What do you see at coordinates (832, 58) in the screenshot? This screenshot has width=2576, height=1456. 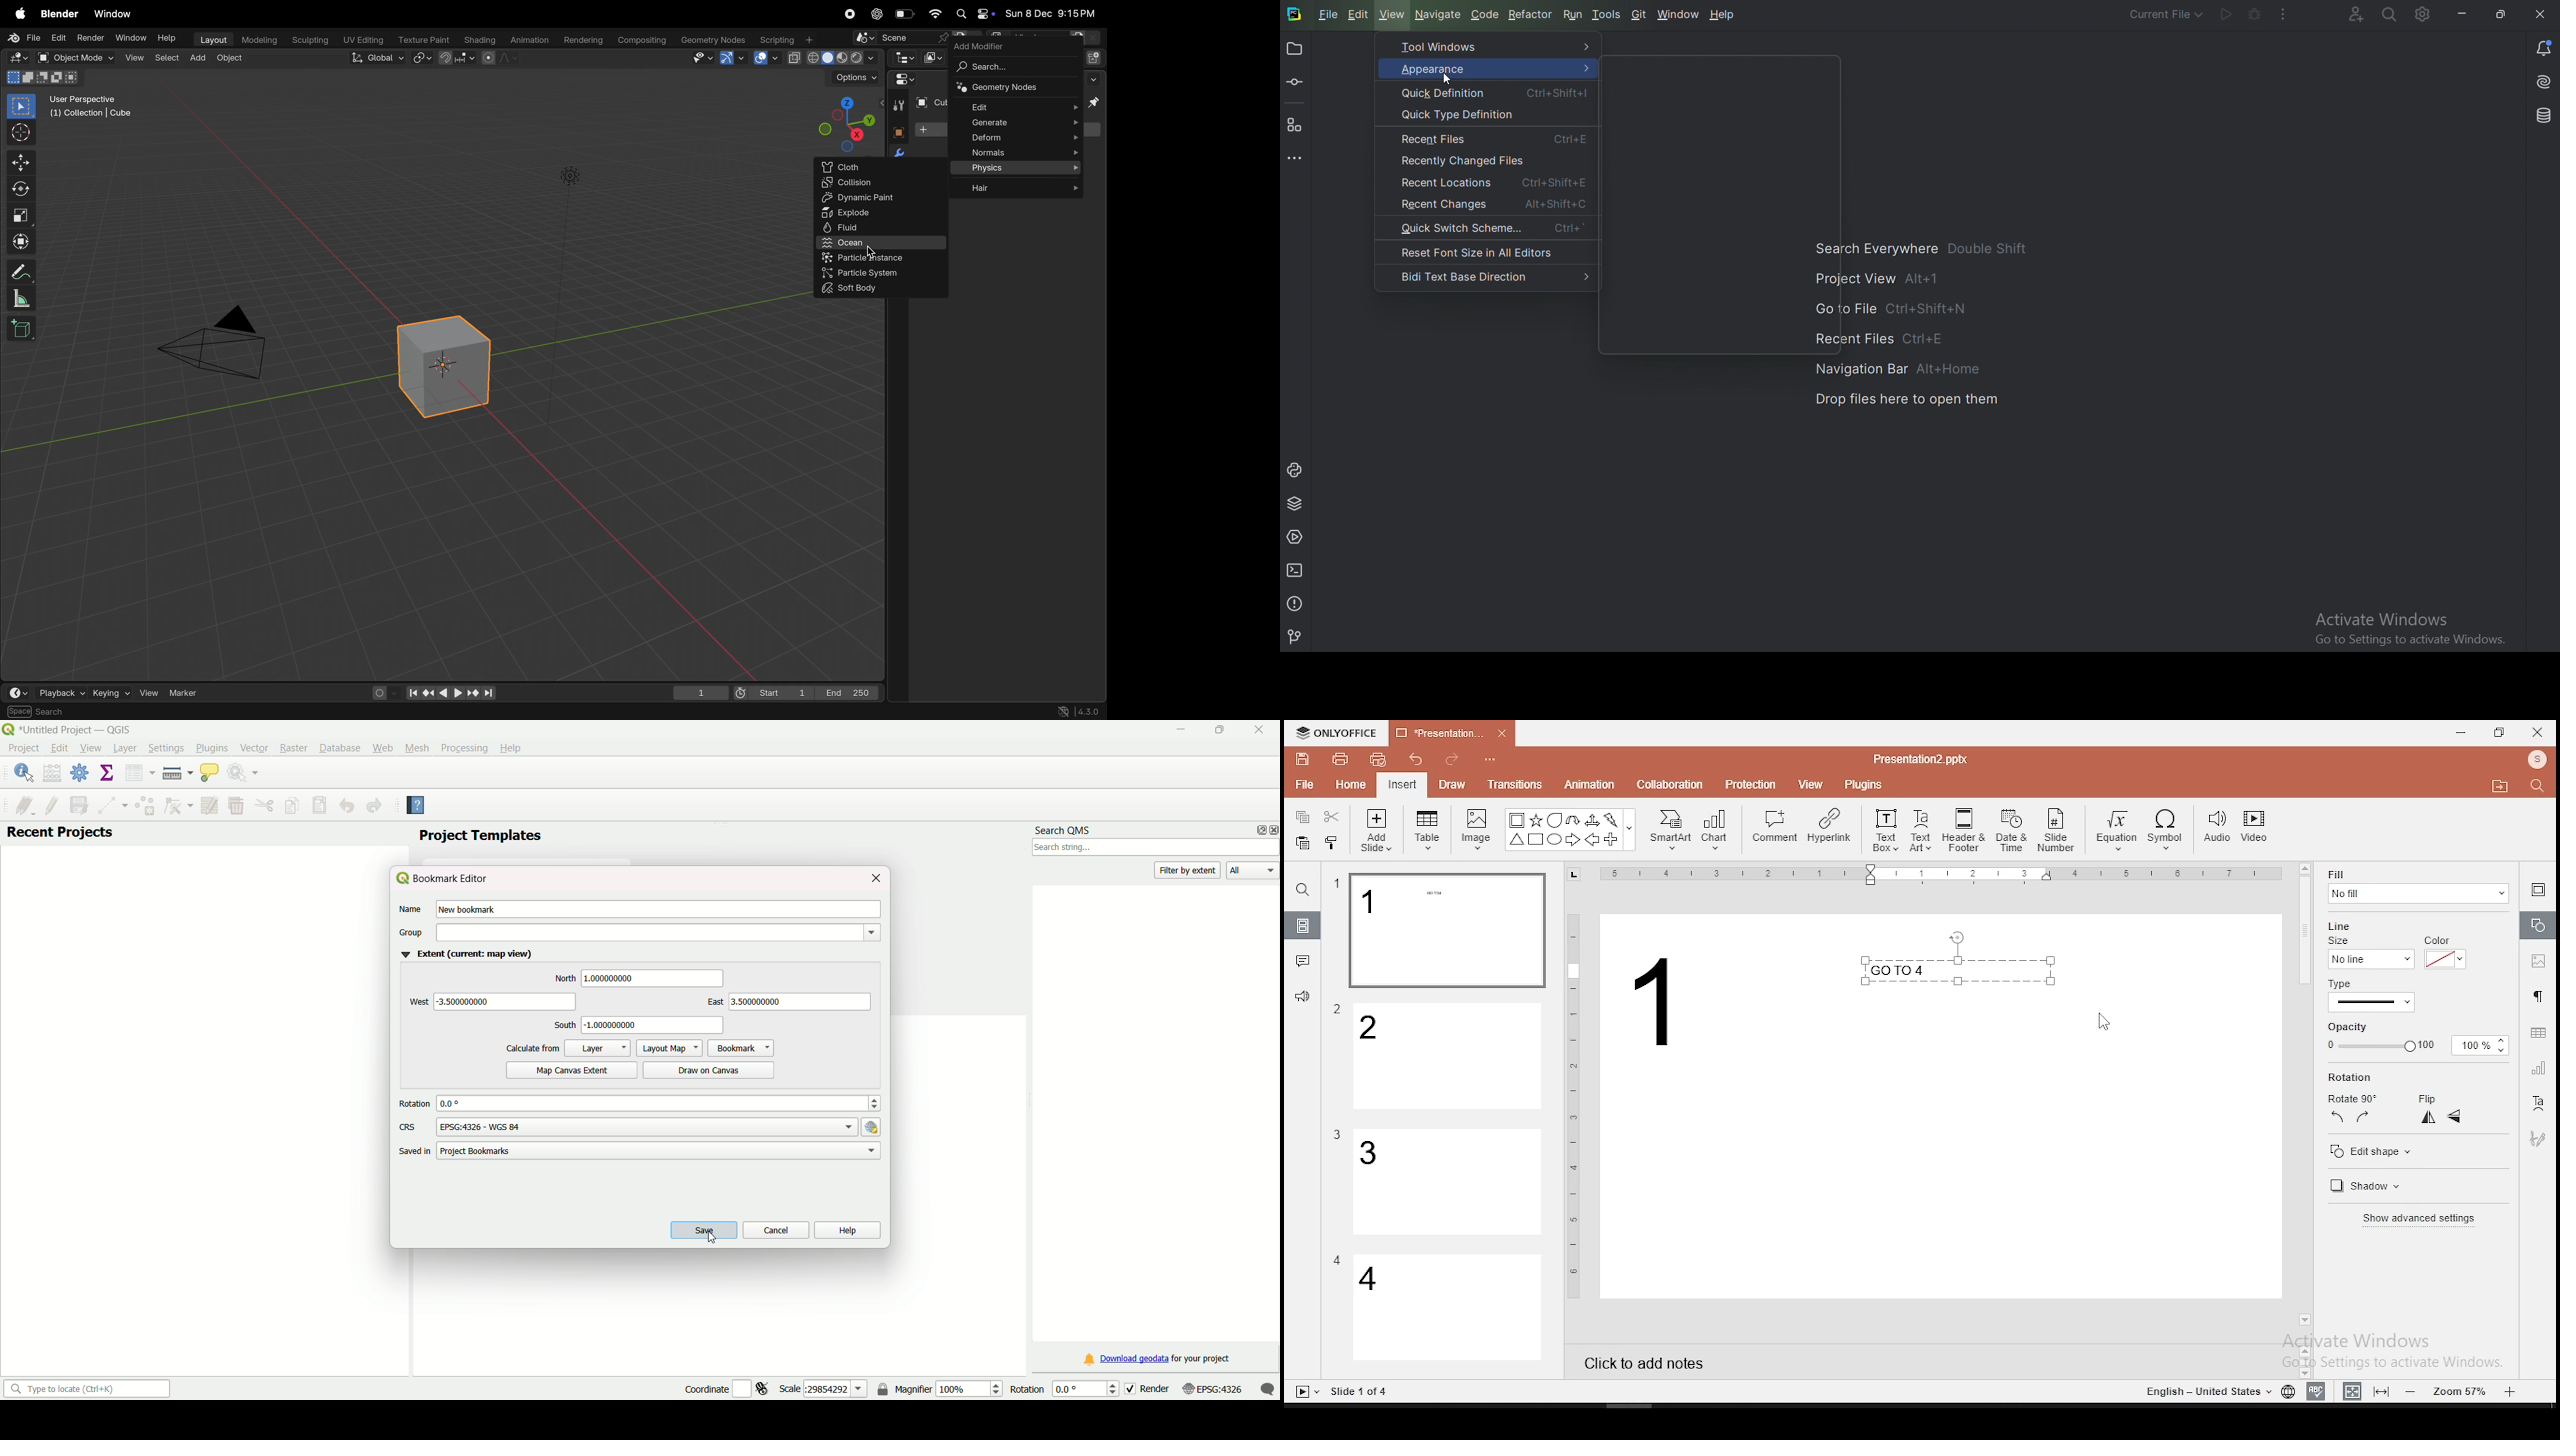 I see `view port shading` at bounding box center [832, 58].